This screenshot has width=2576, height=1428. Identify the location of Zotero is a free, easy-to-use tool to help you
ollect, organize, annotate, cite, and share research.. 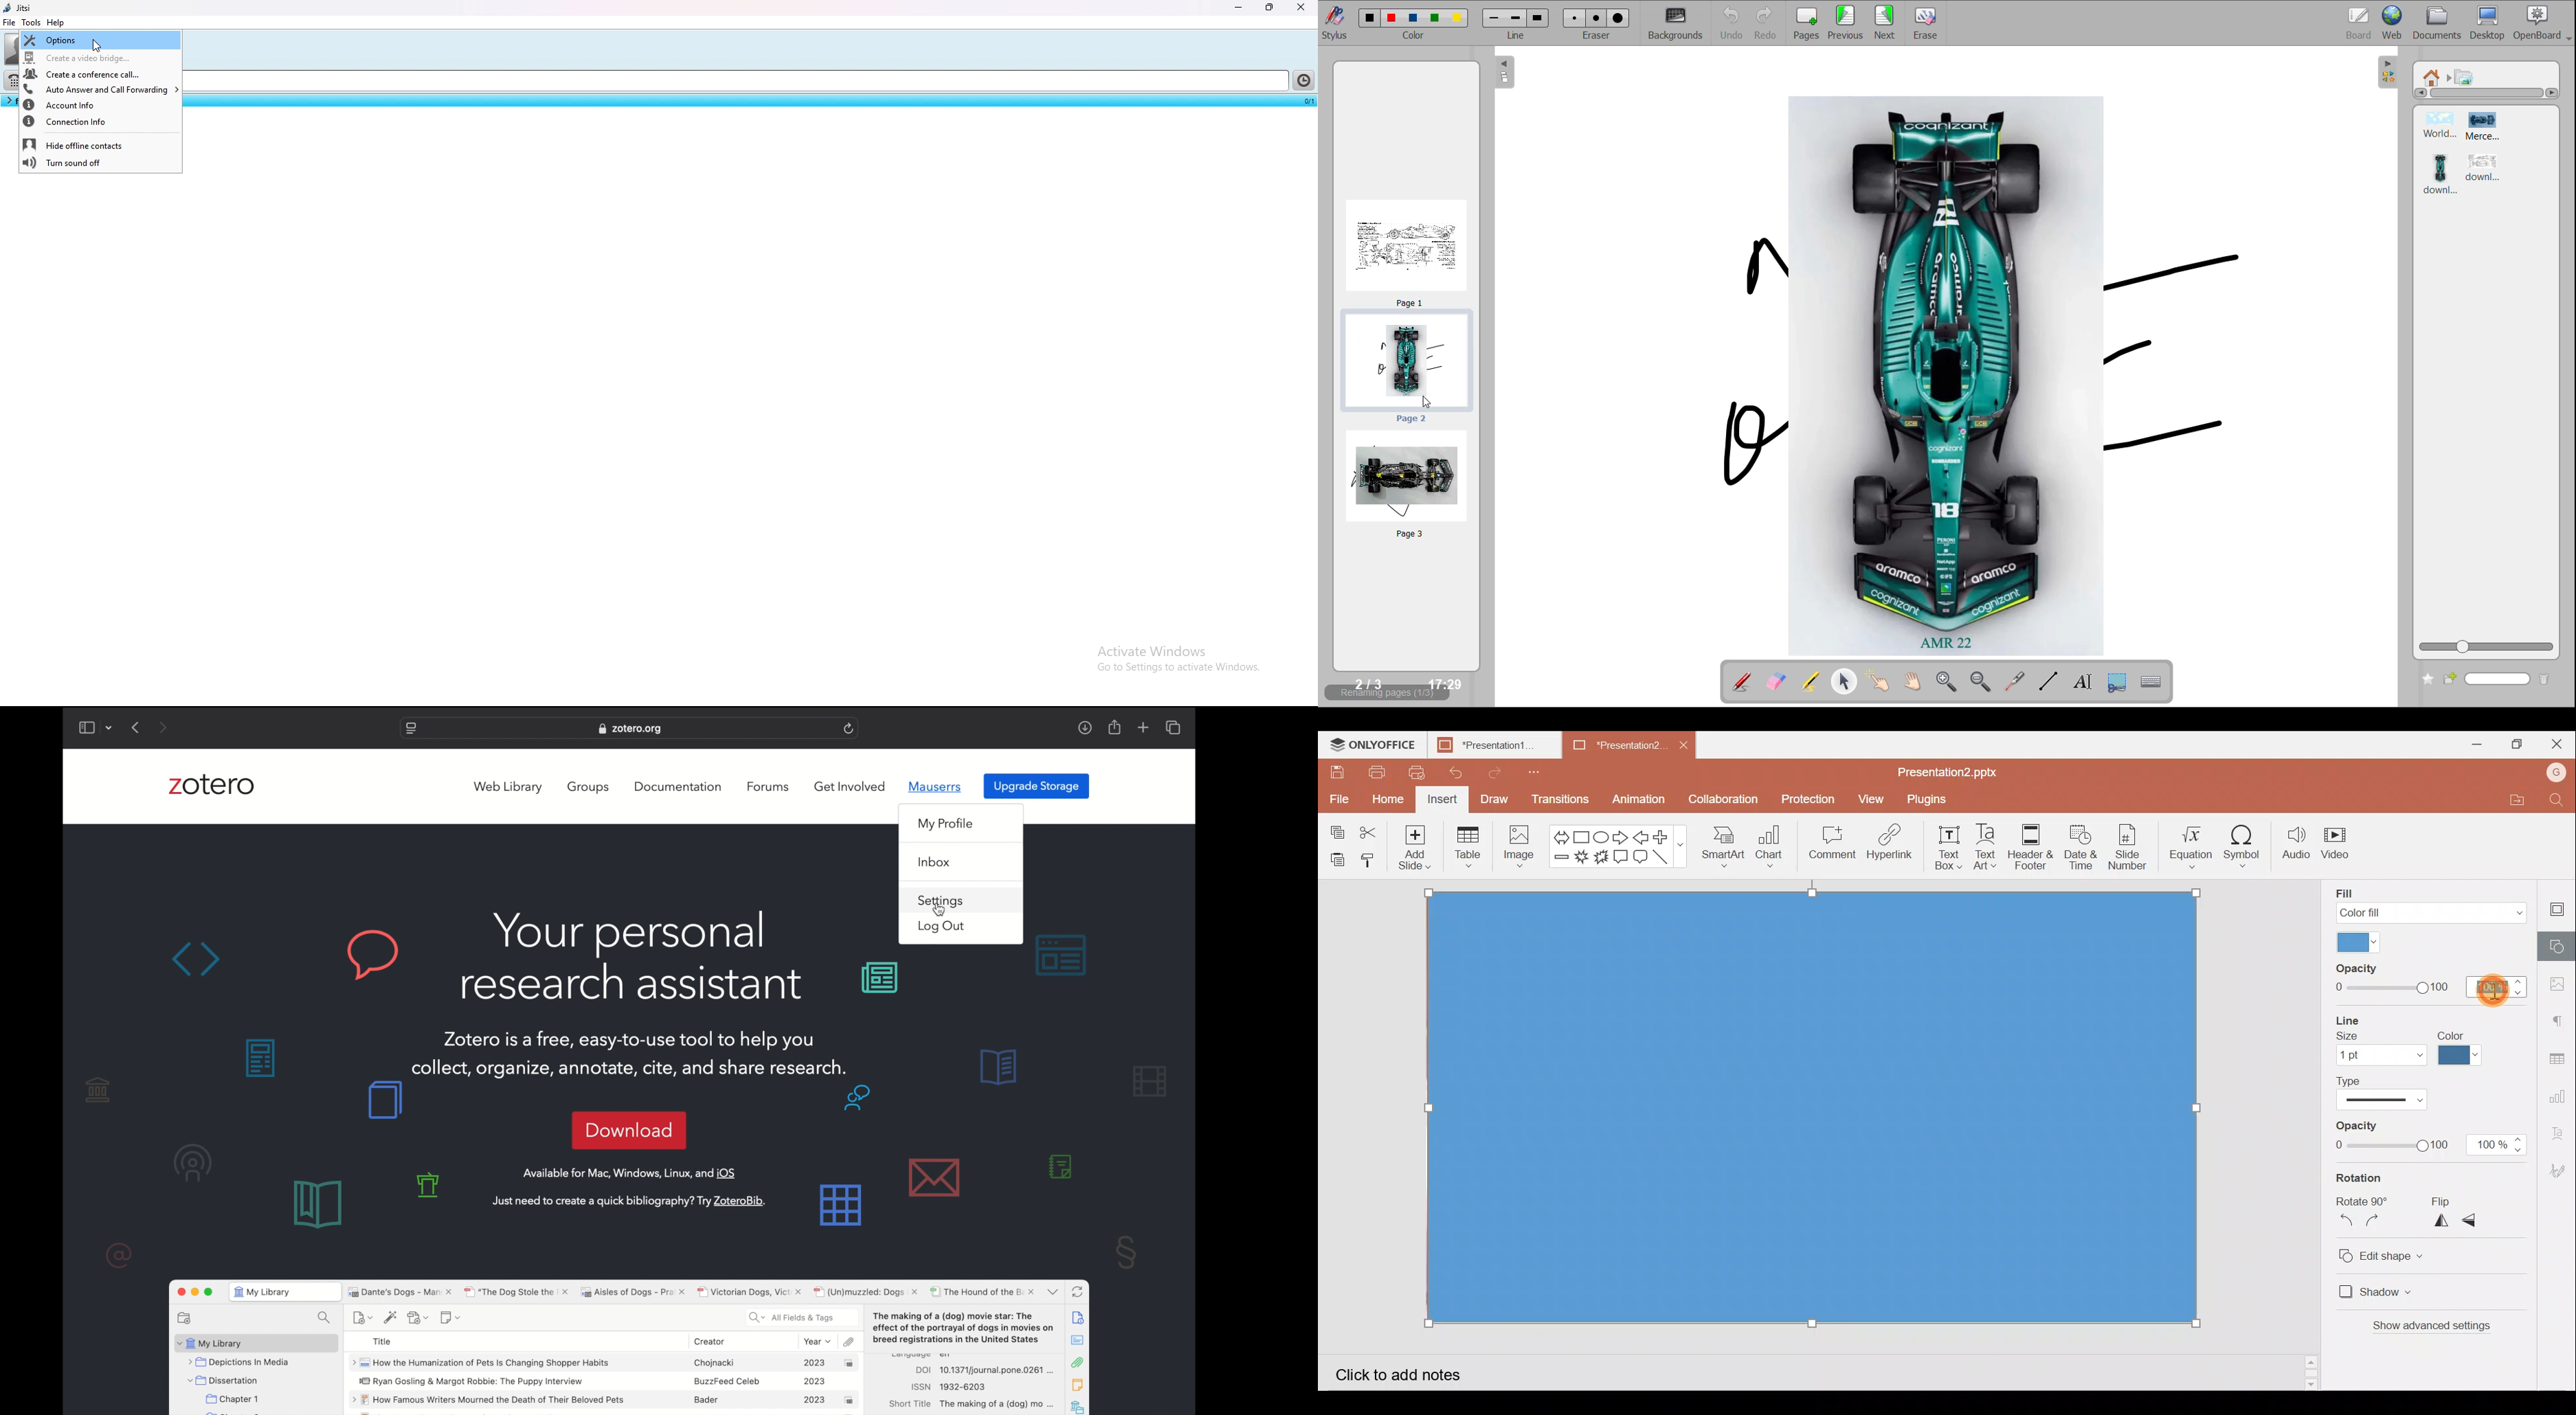
(630, 1047).